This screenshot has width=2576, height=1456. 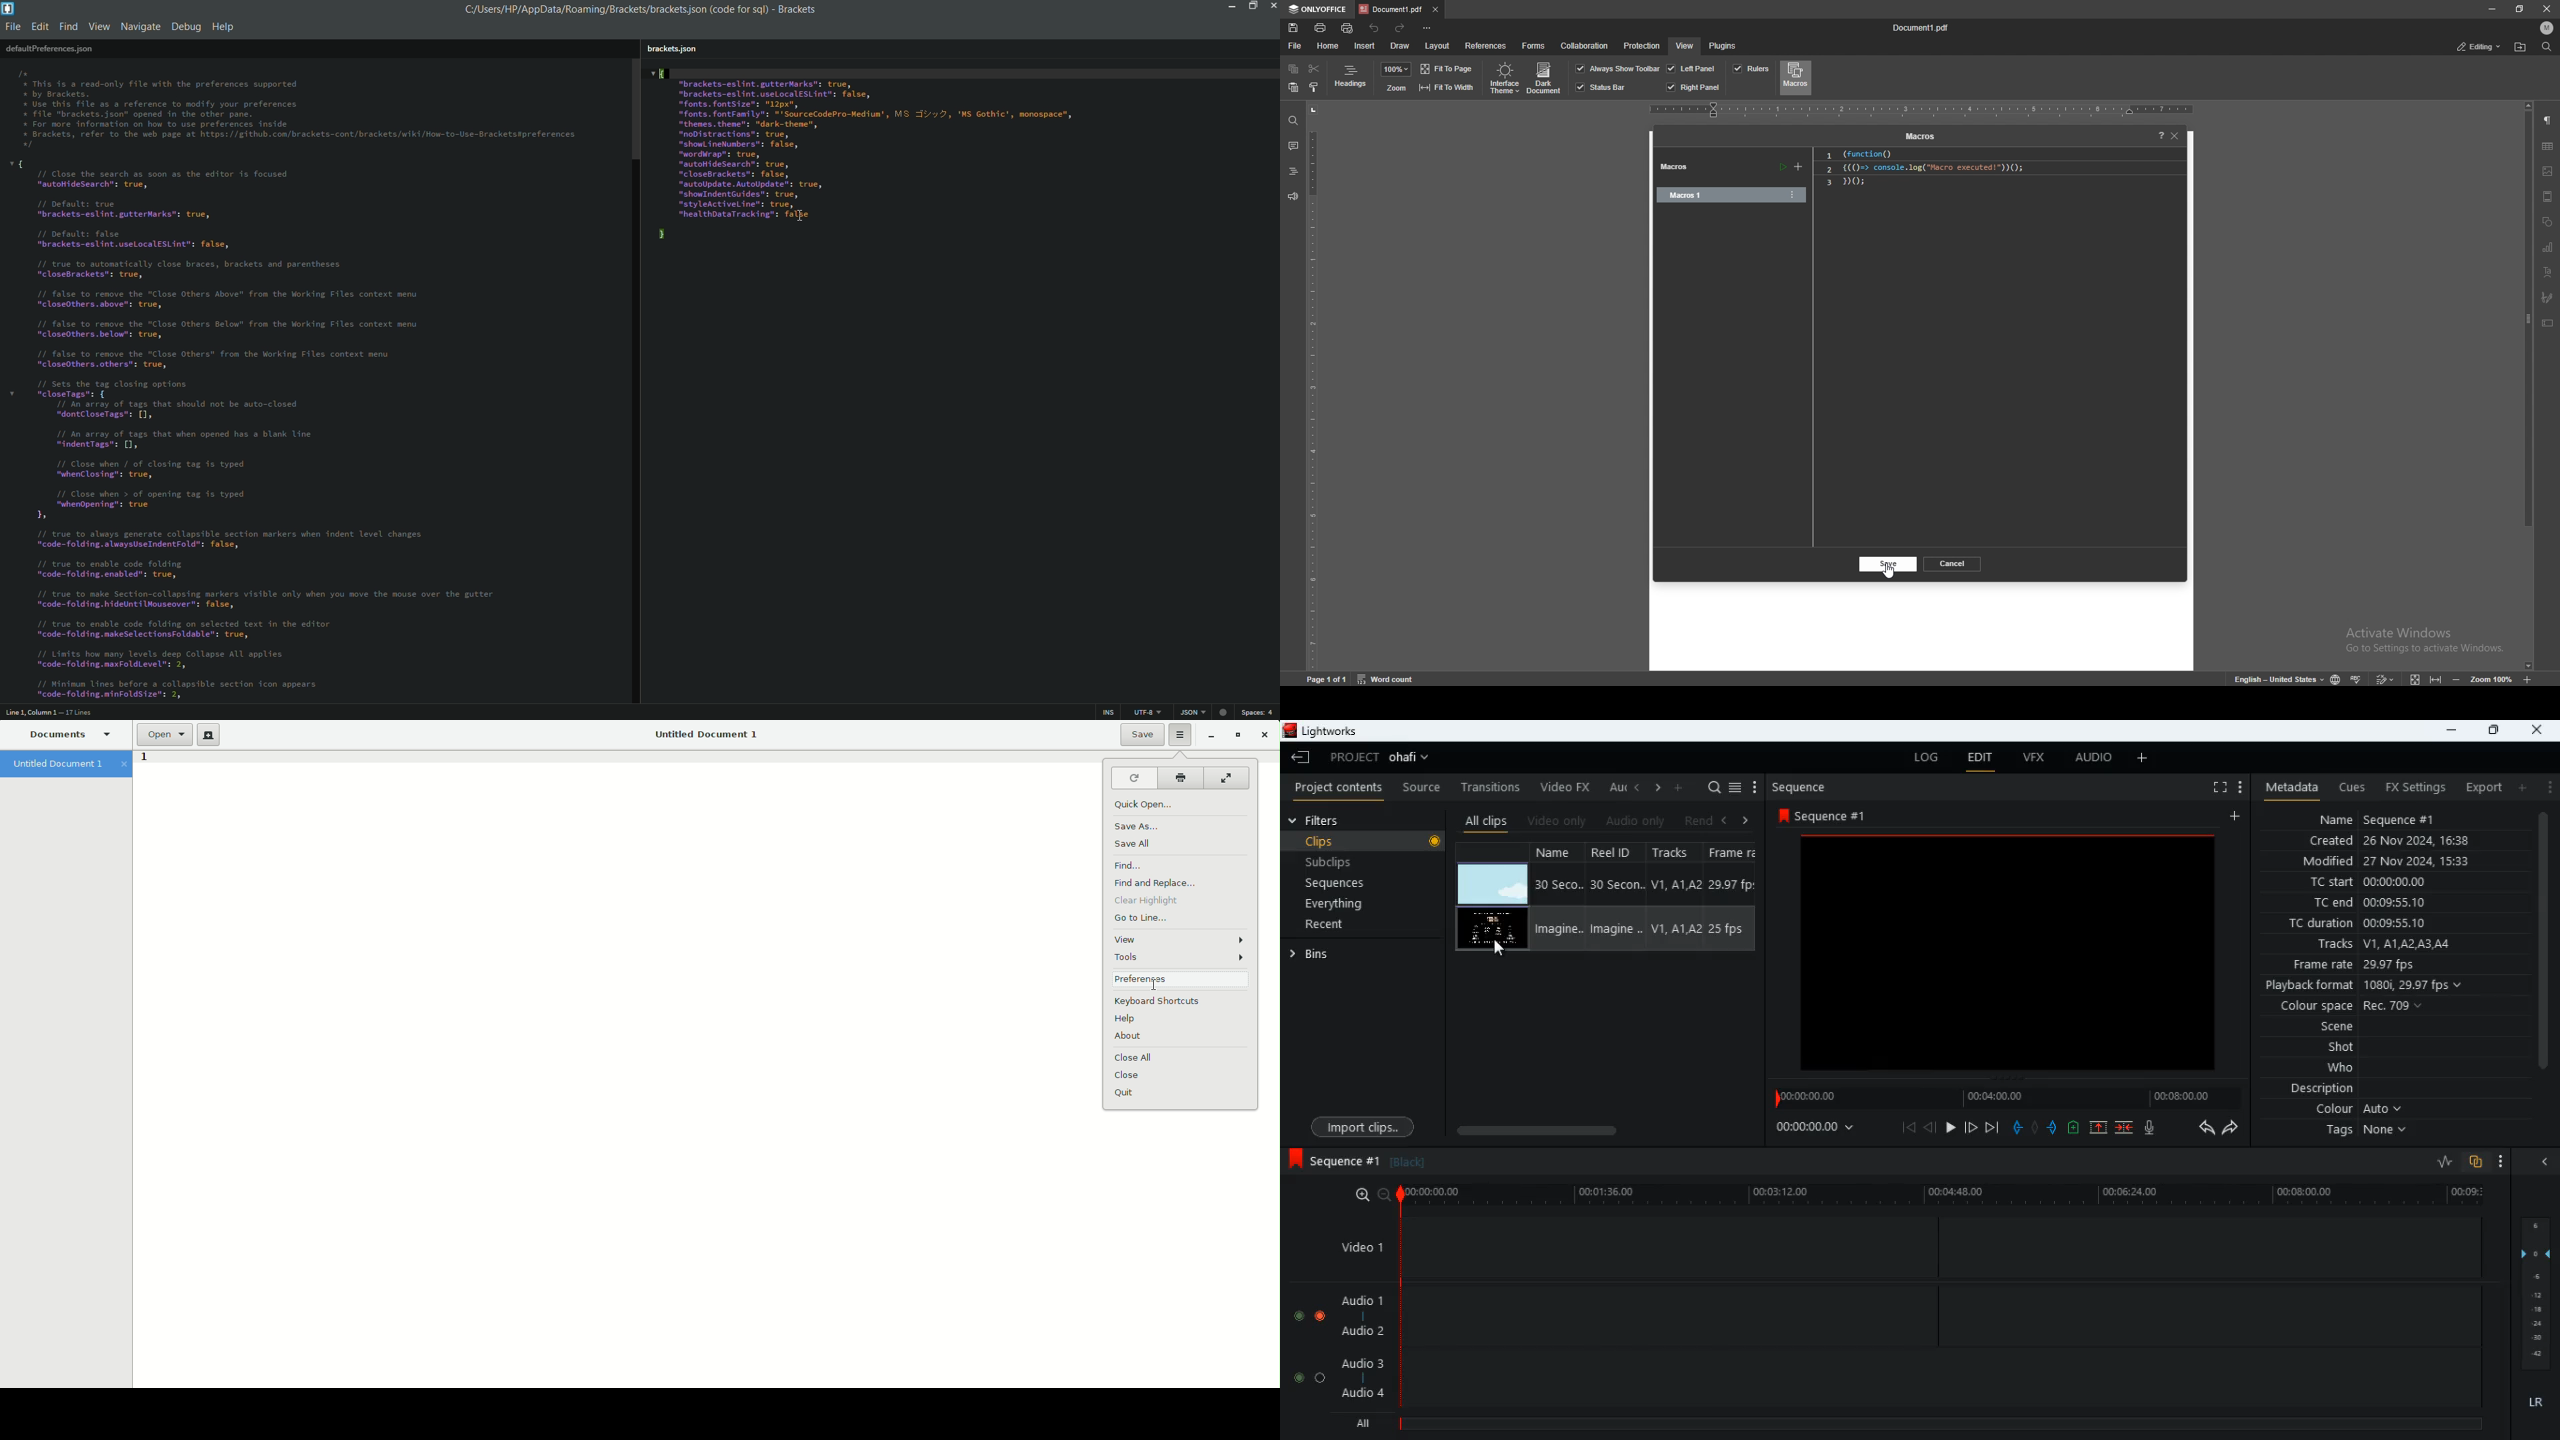 I want to click on bins, so click(x=1319, y=958).